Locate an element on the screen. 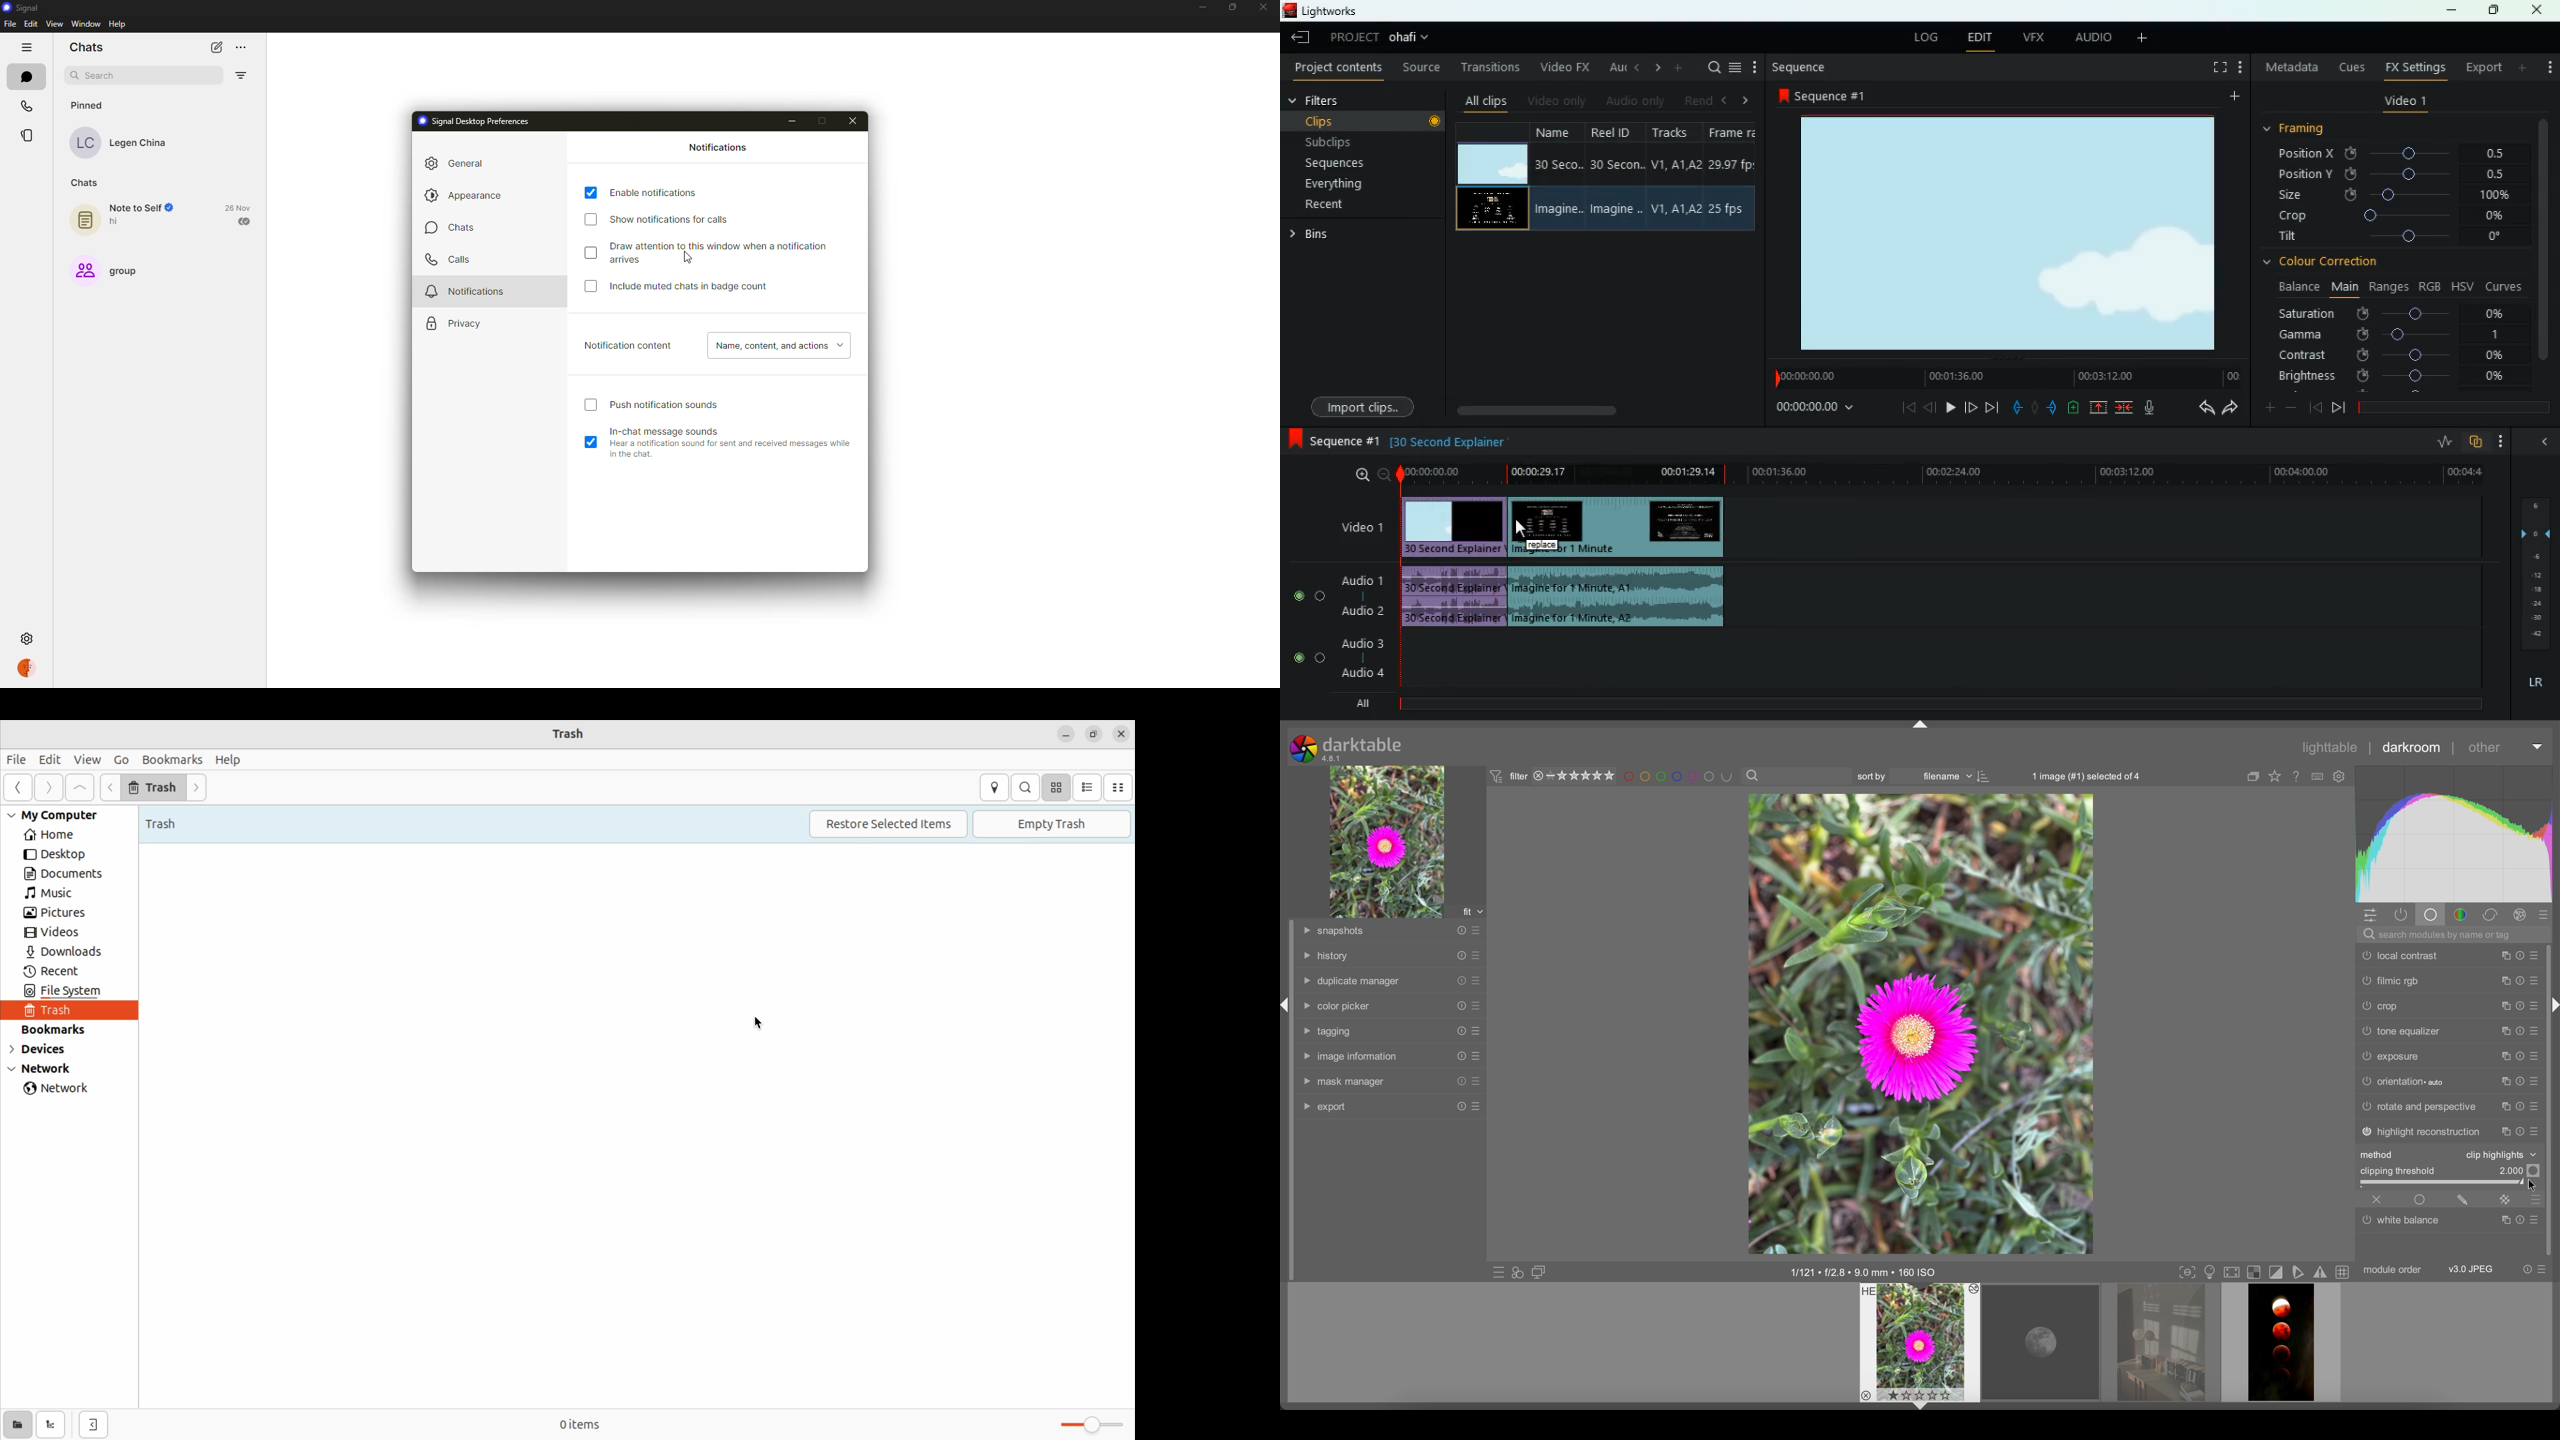 Image resolution: width=2576 pixels, height=1456 pixels. bookmark is located at coordinates (171, 759).